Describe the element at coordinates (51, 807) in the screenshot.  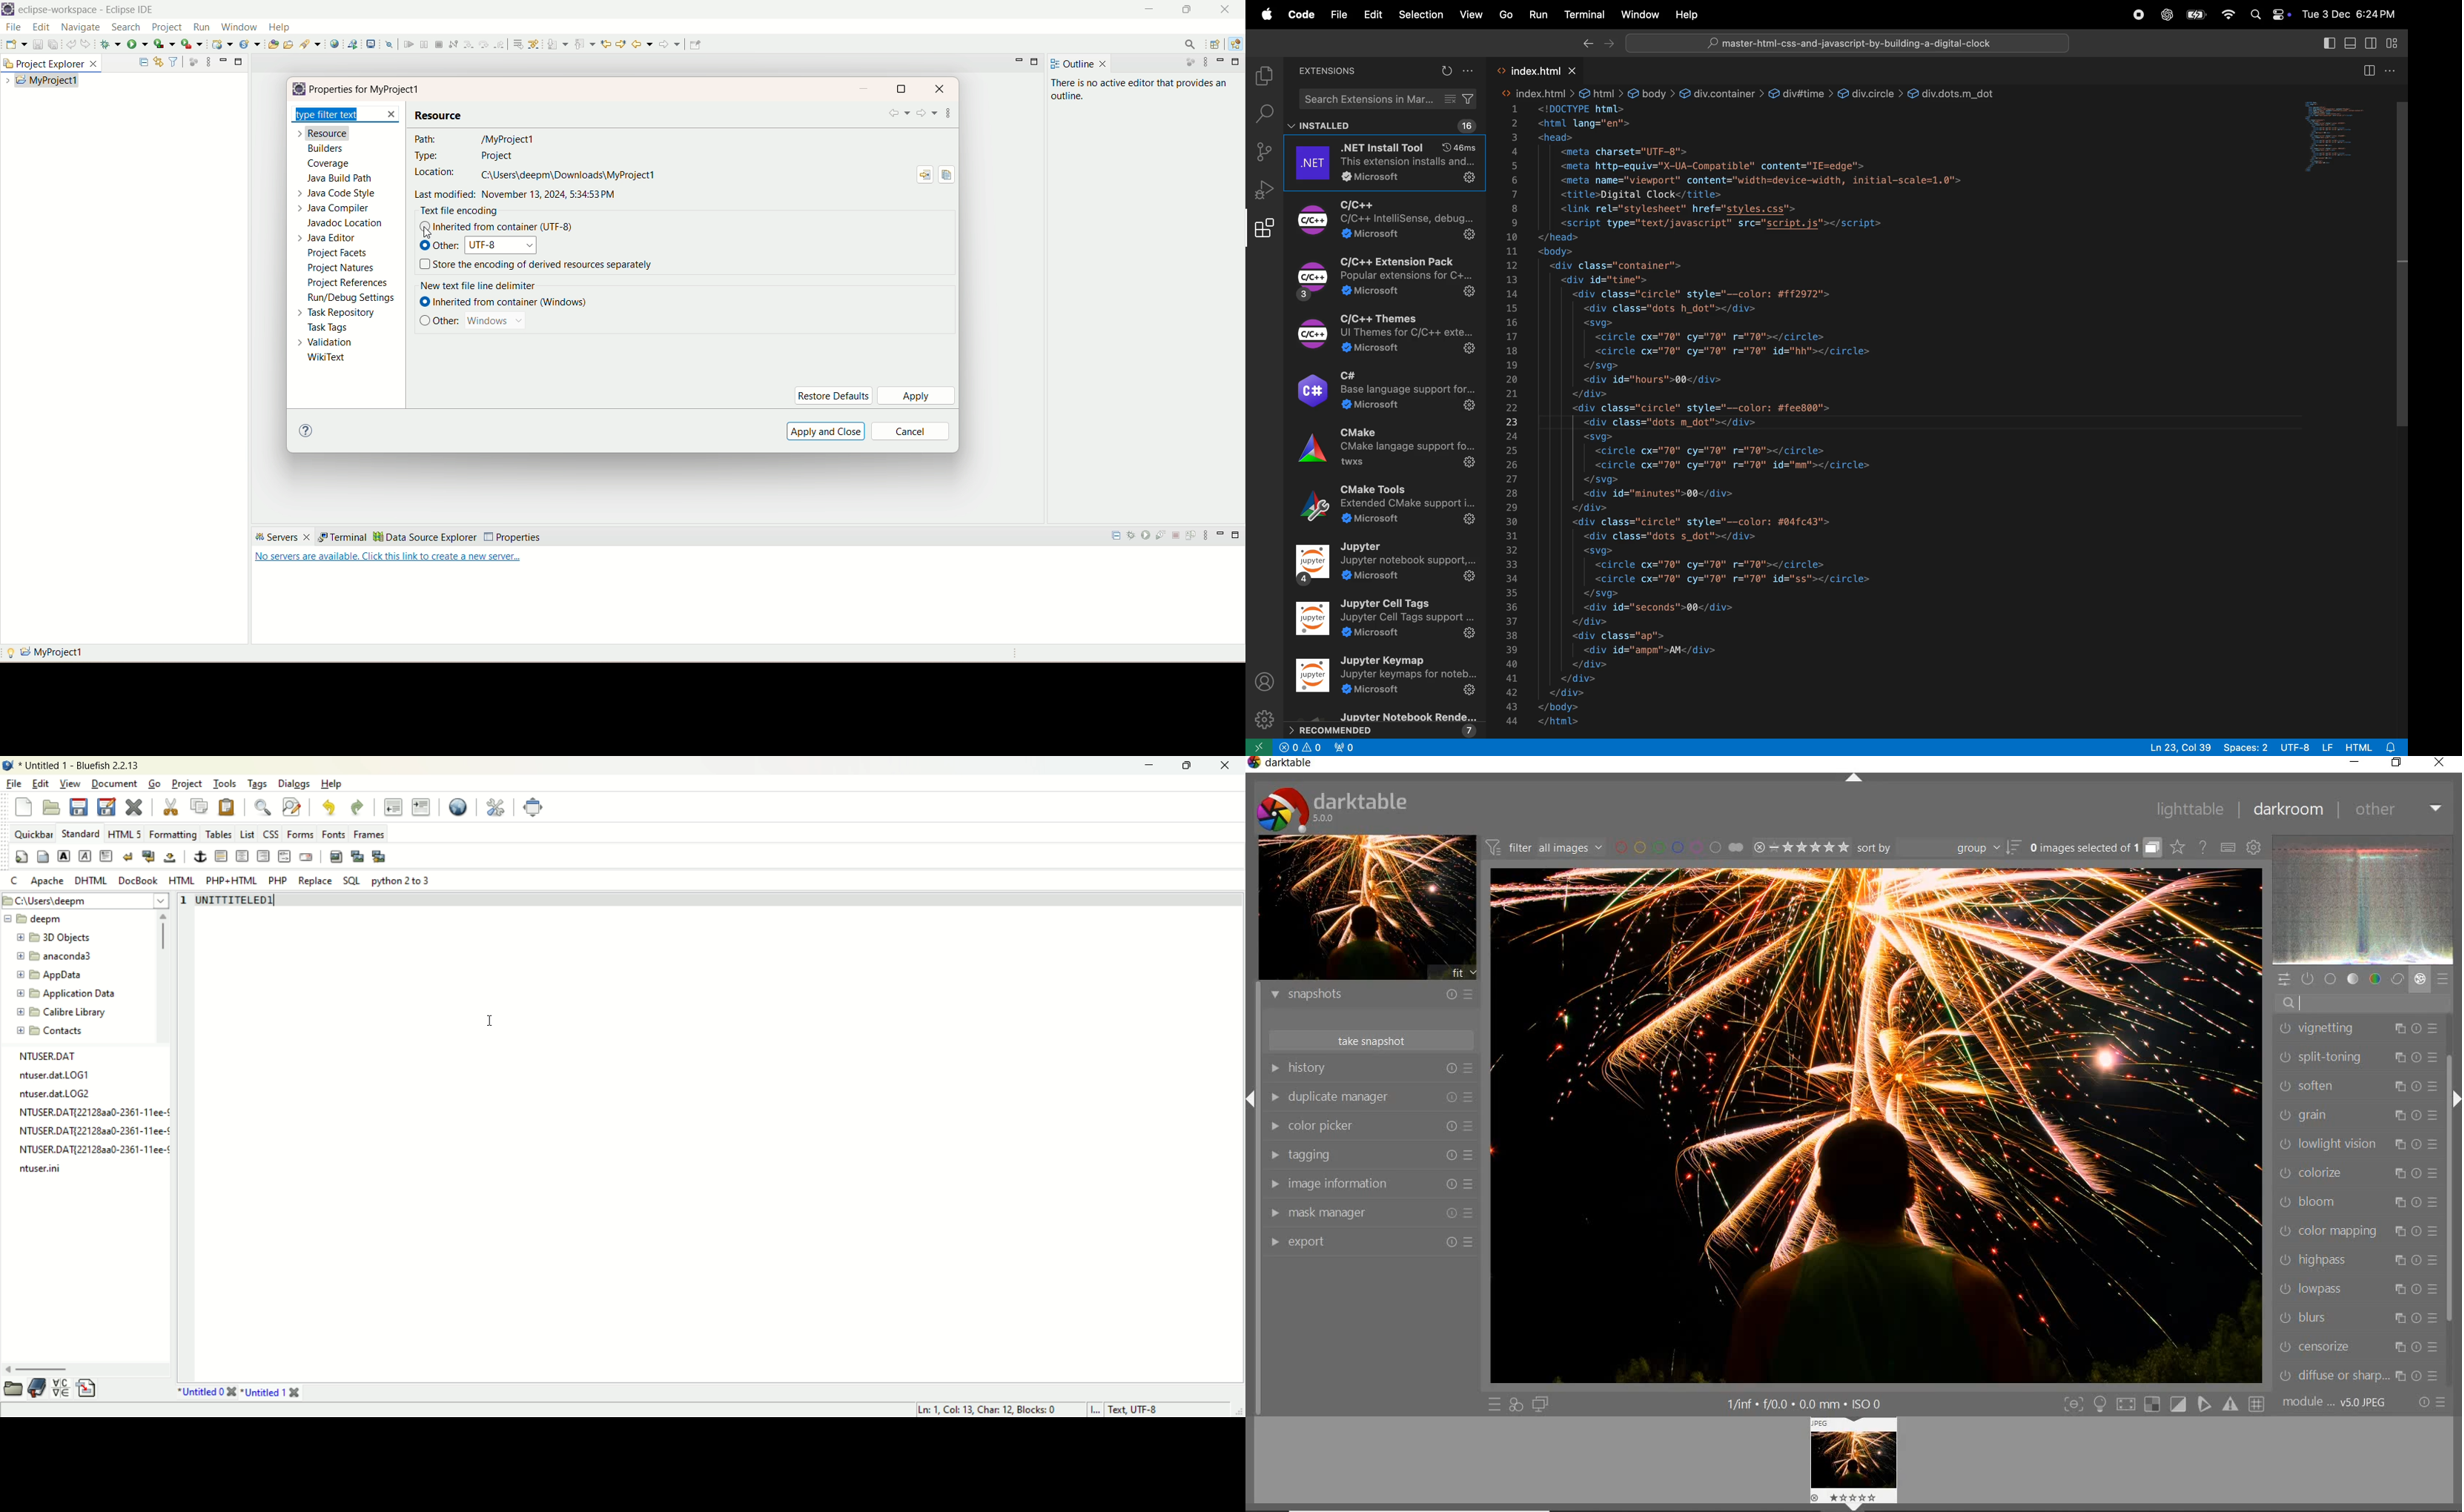
I see `open` at that location.